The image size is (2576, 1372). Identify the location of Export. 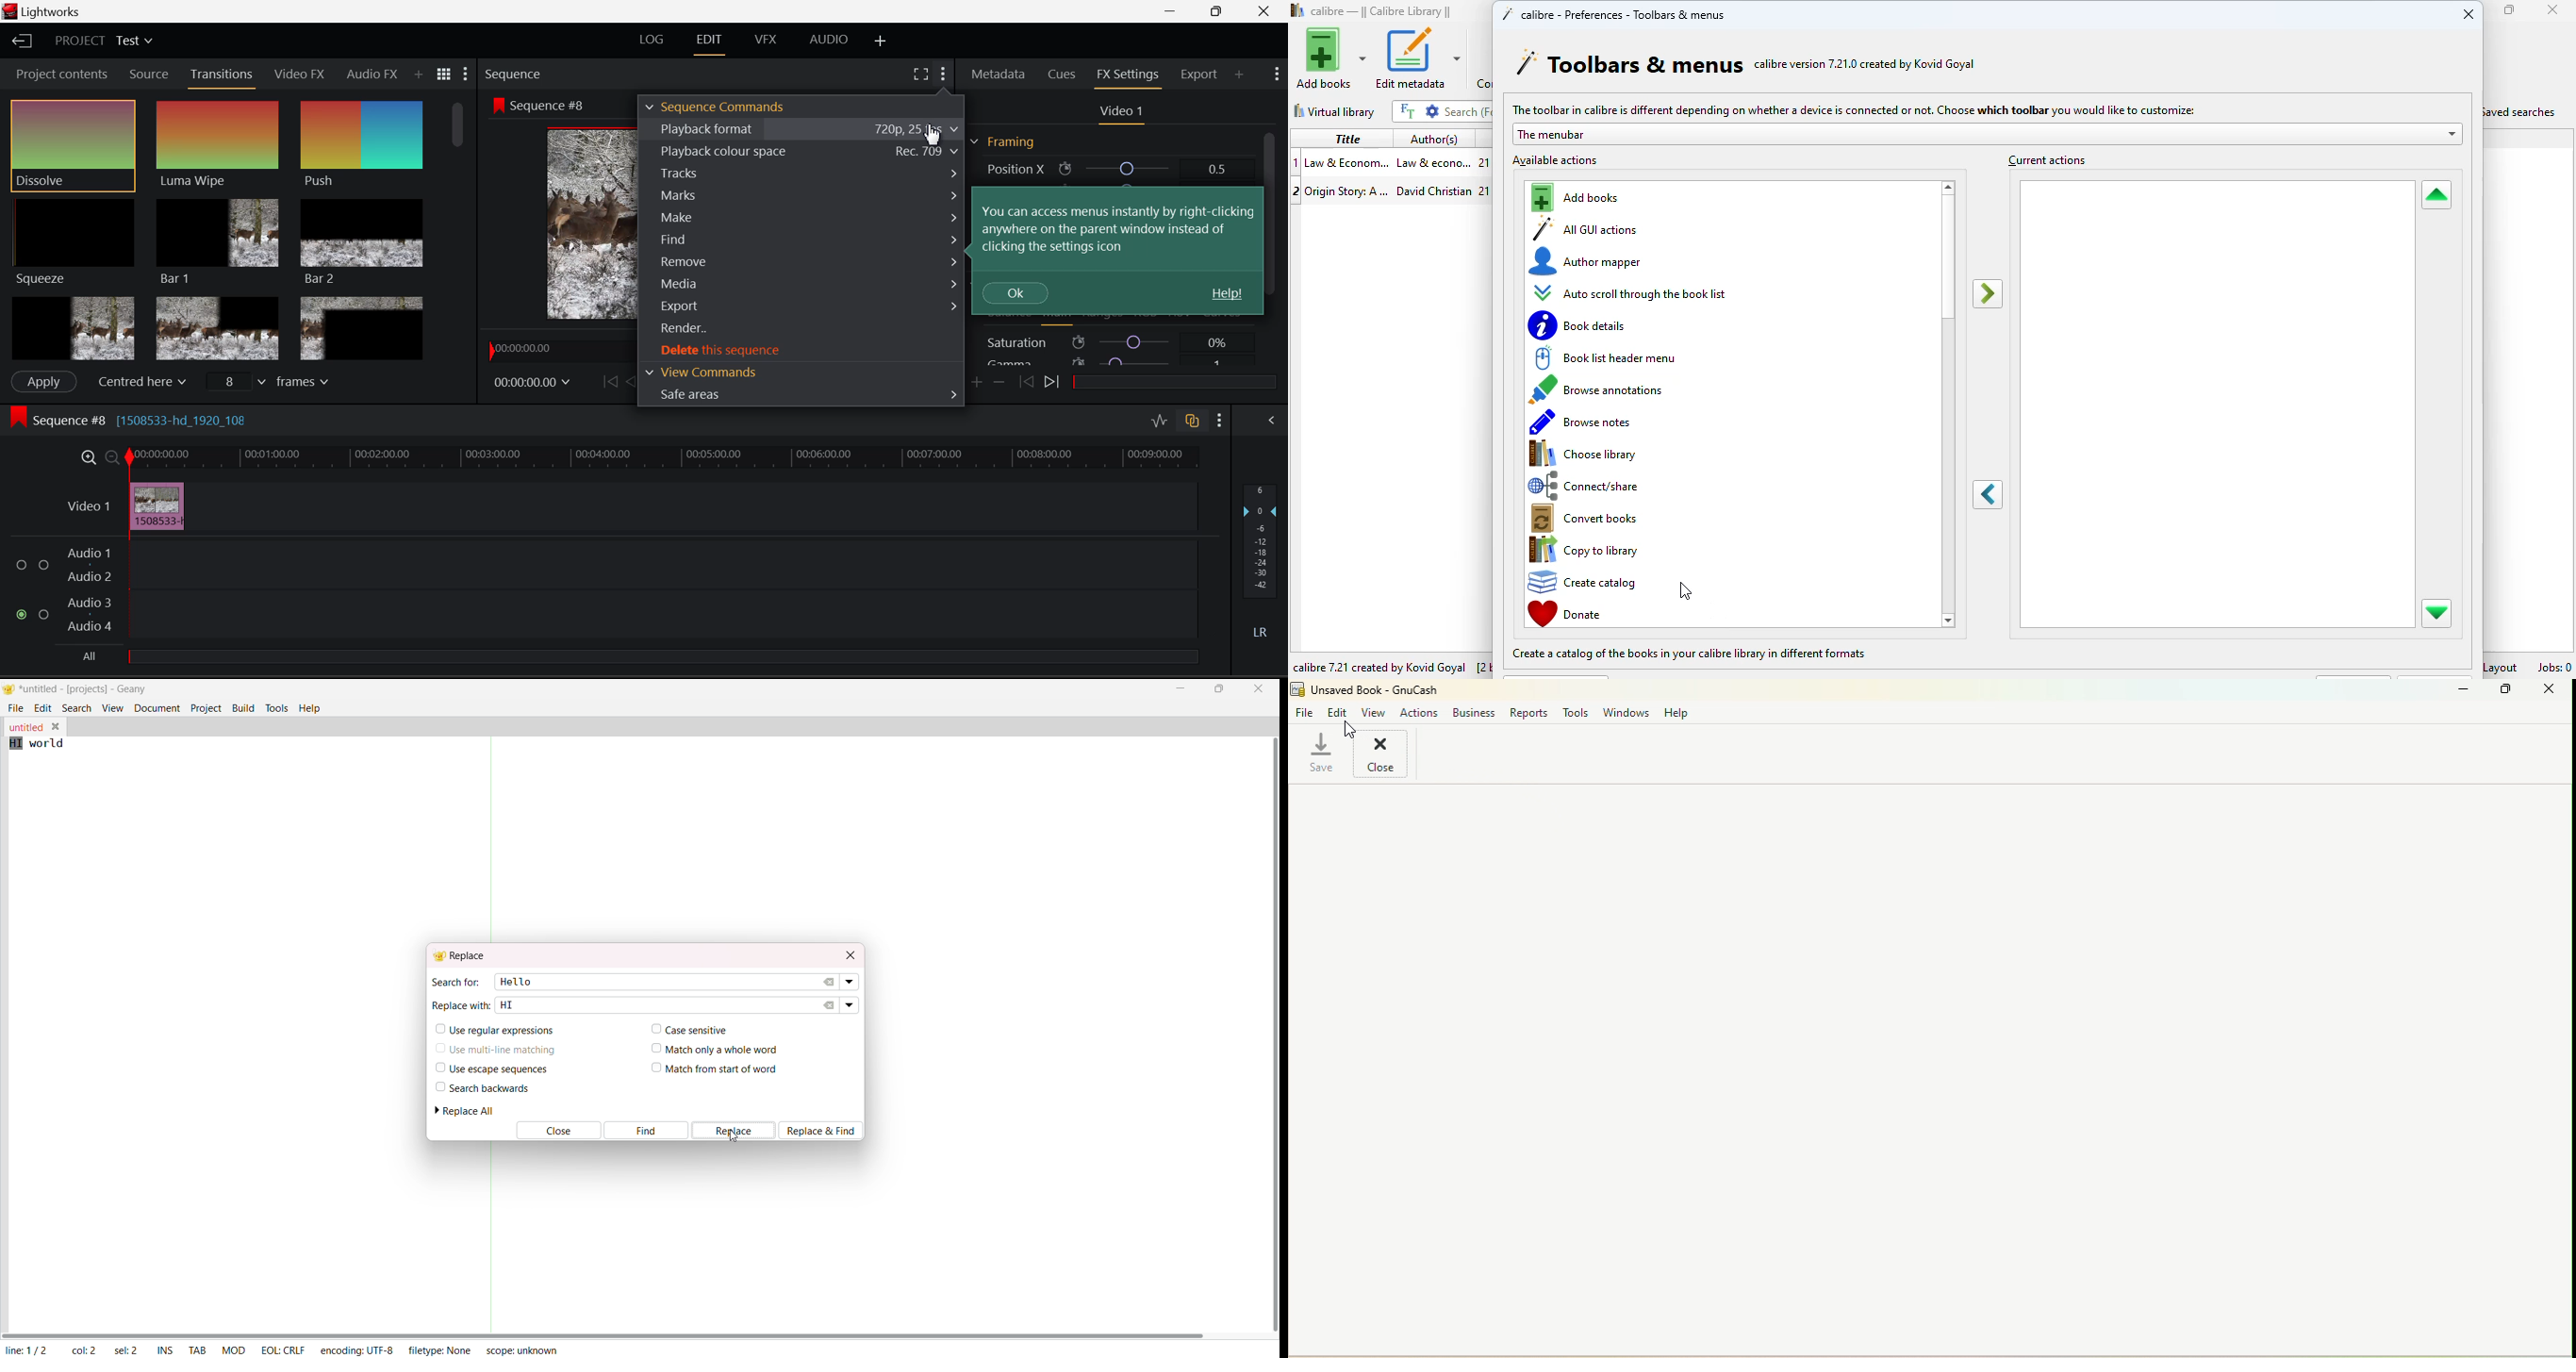
(1197, 74).